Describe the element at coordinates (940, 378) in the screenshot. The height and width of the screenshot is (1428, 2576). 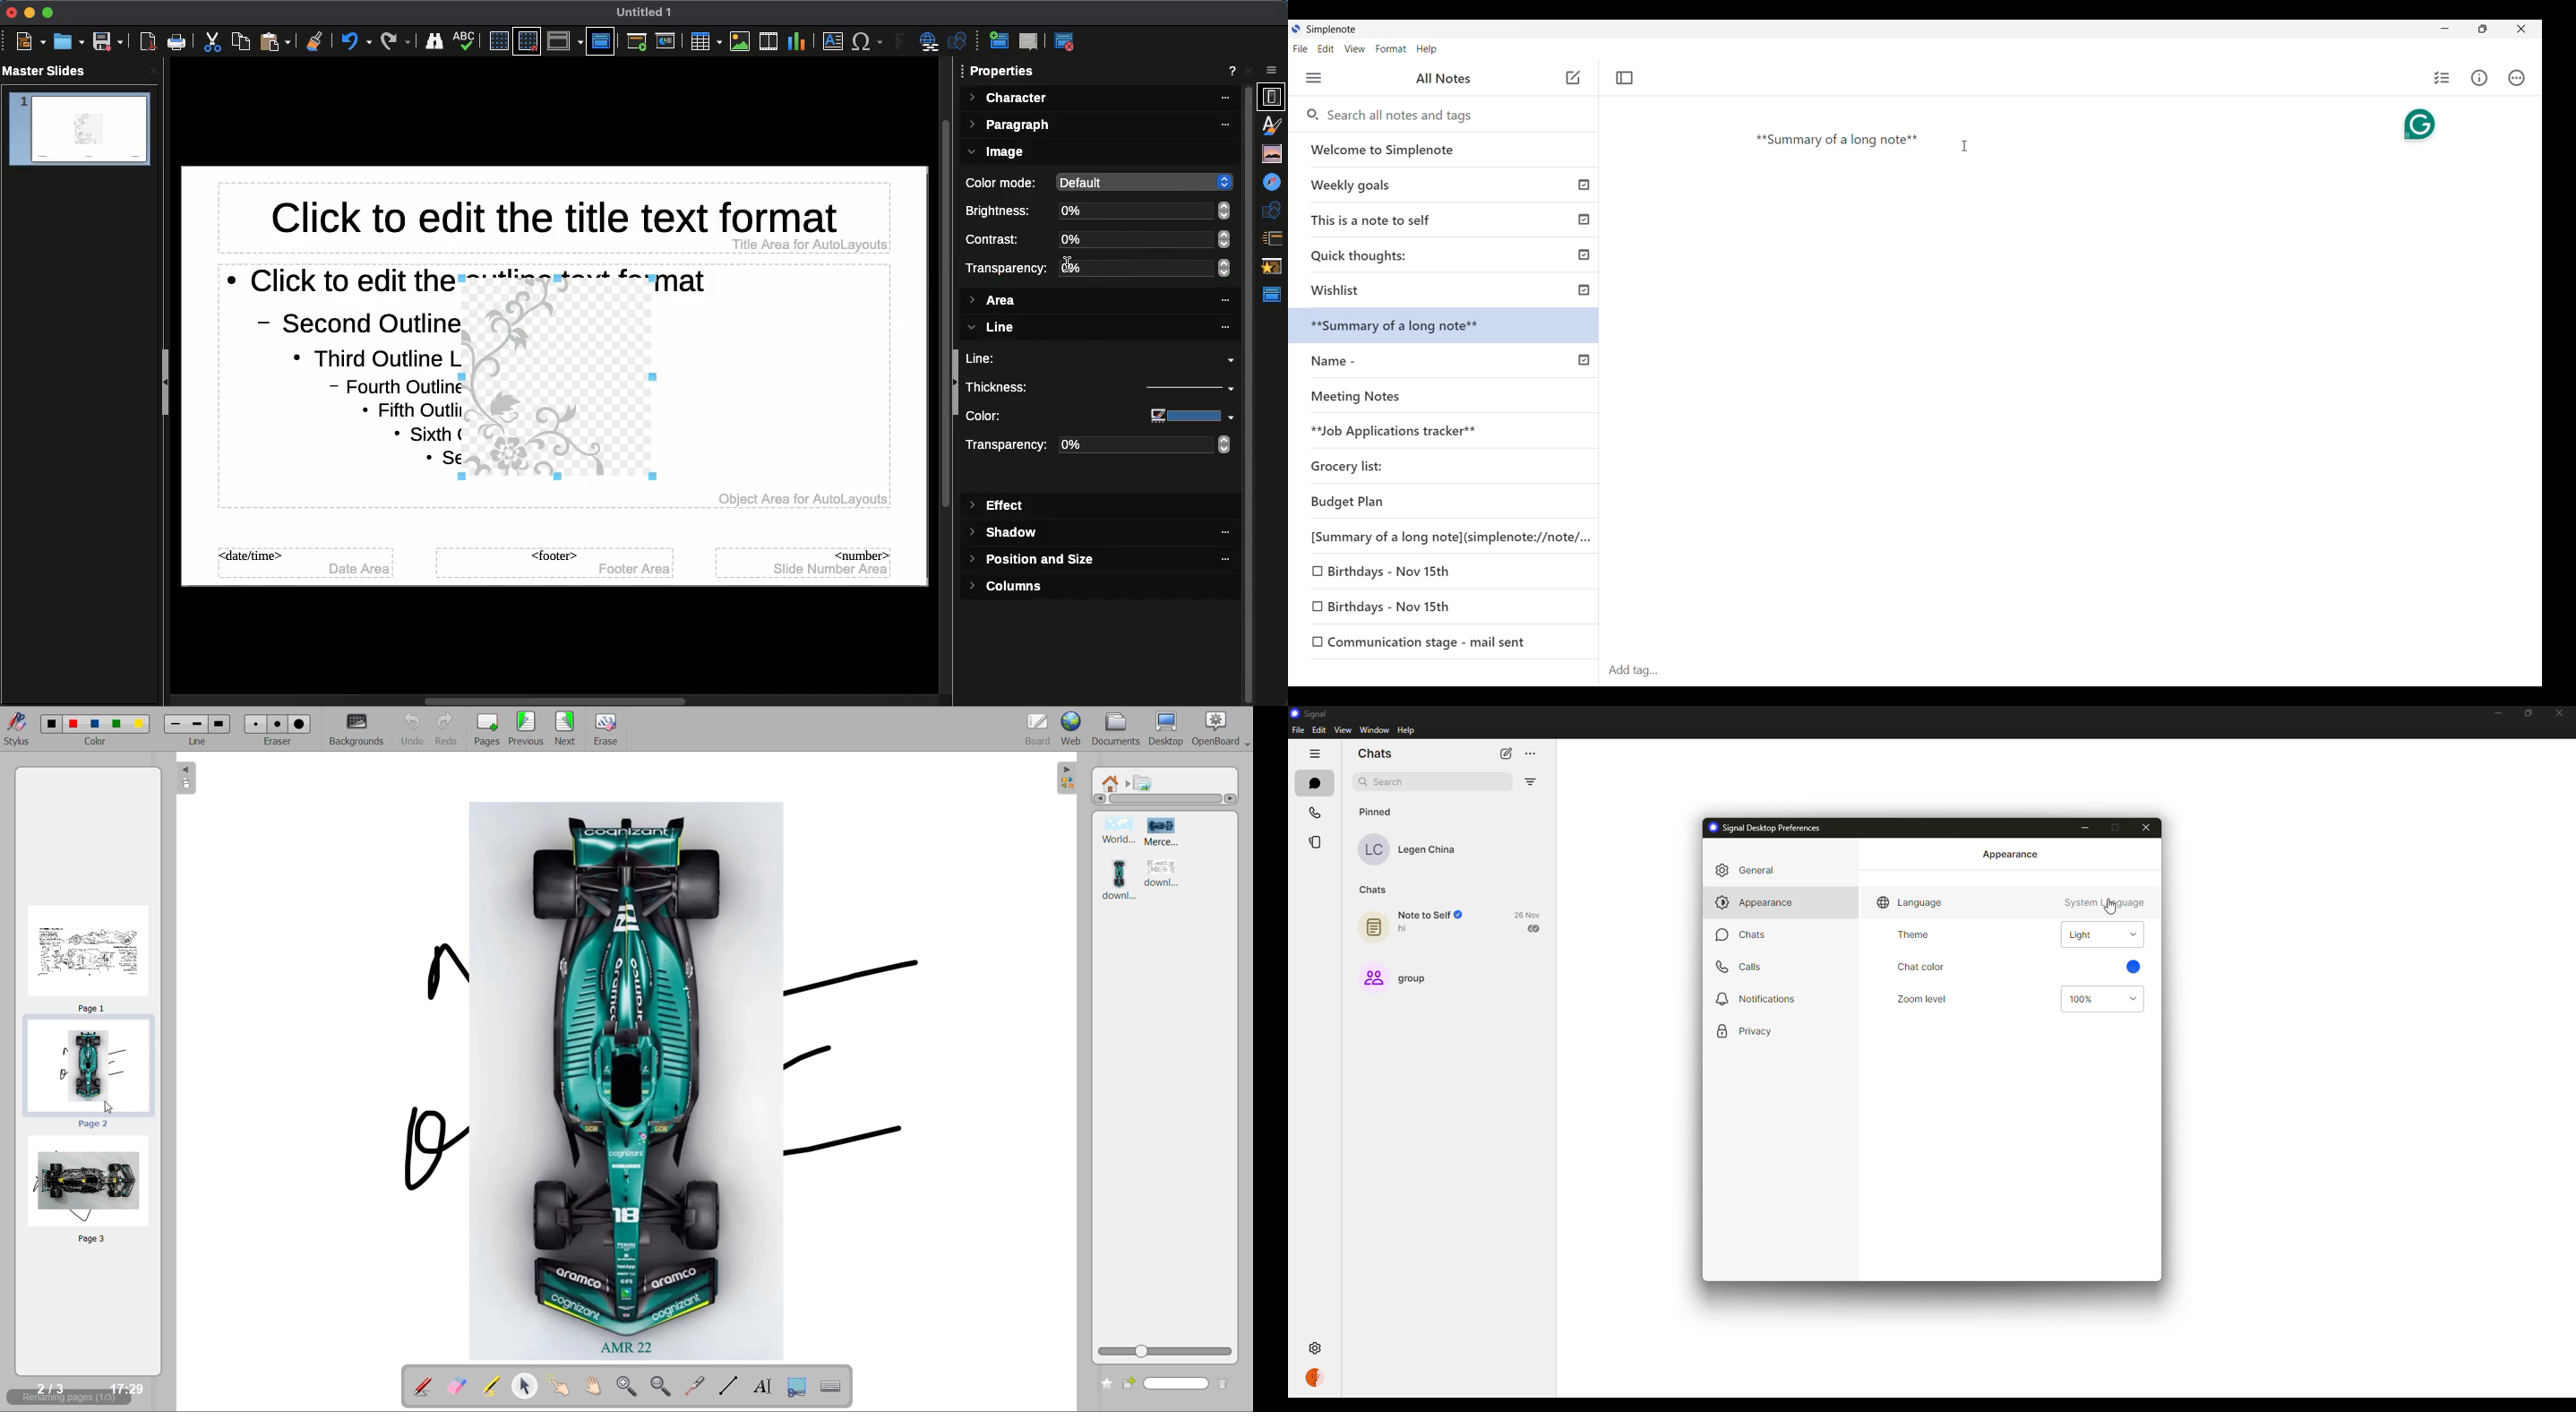
I see `vertical scroll bar` at that location.